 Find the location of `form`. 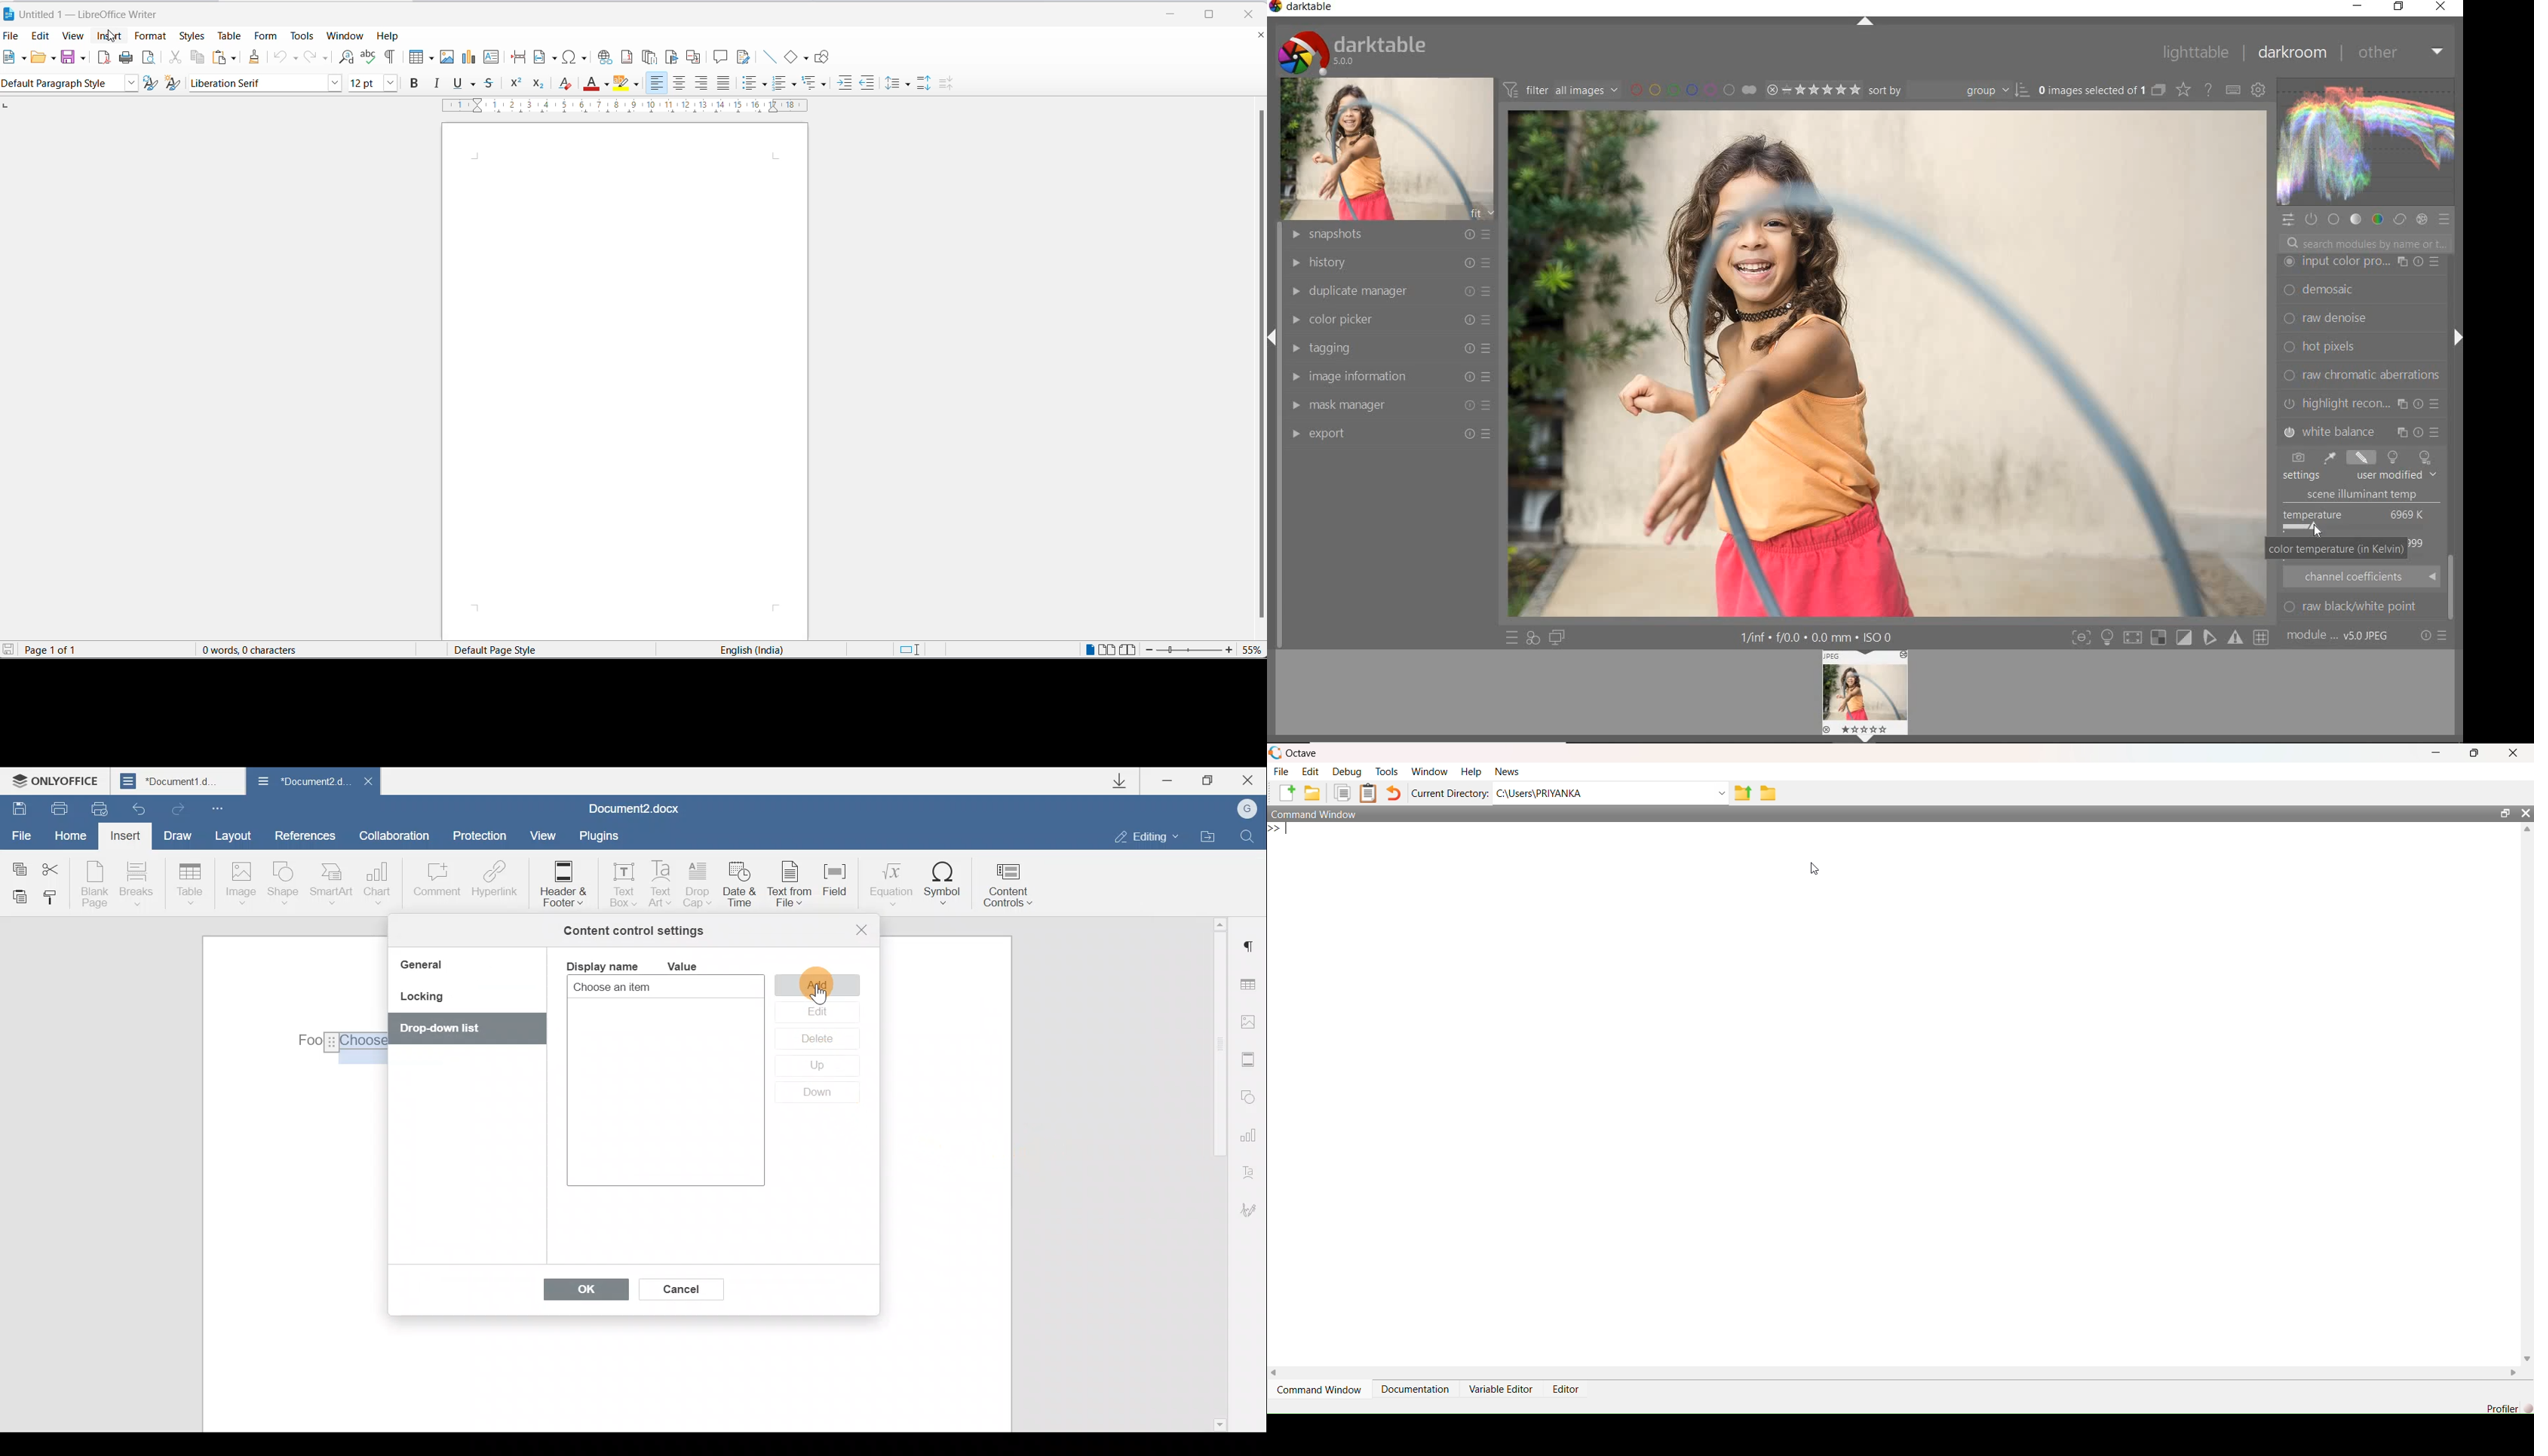

form is located at coordinates (268, 36).